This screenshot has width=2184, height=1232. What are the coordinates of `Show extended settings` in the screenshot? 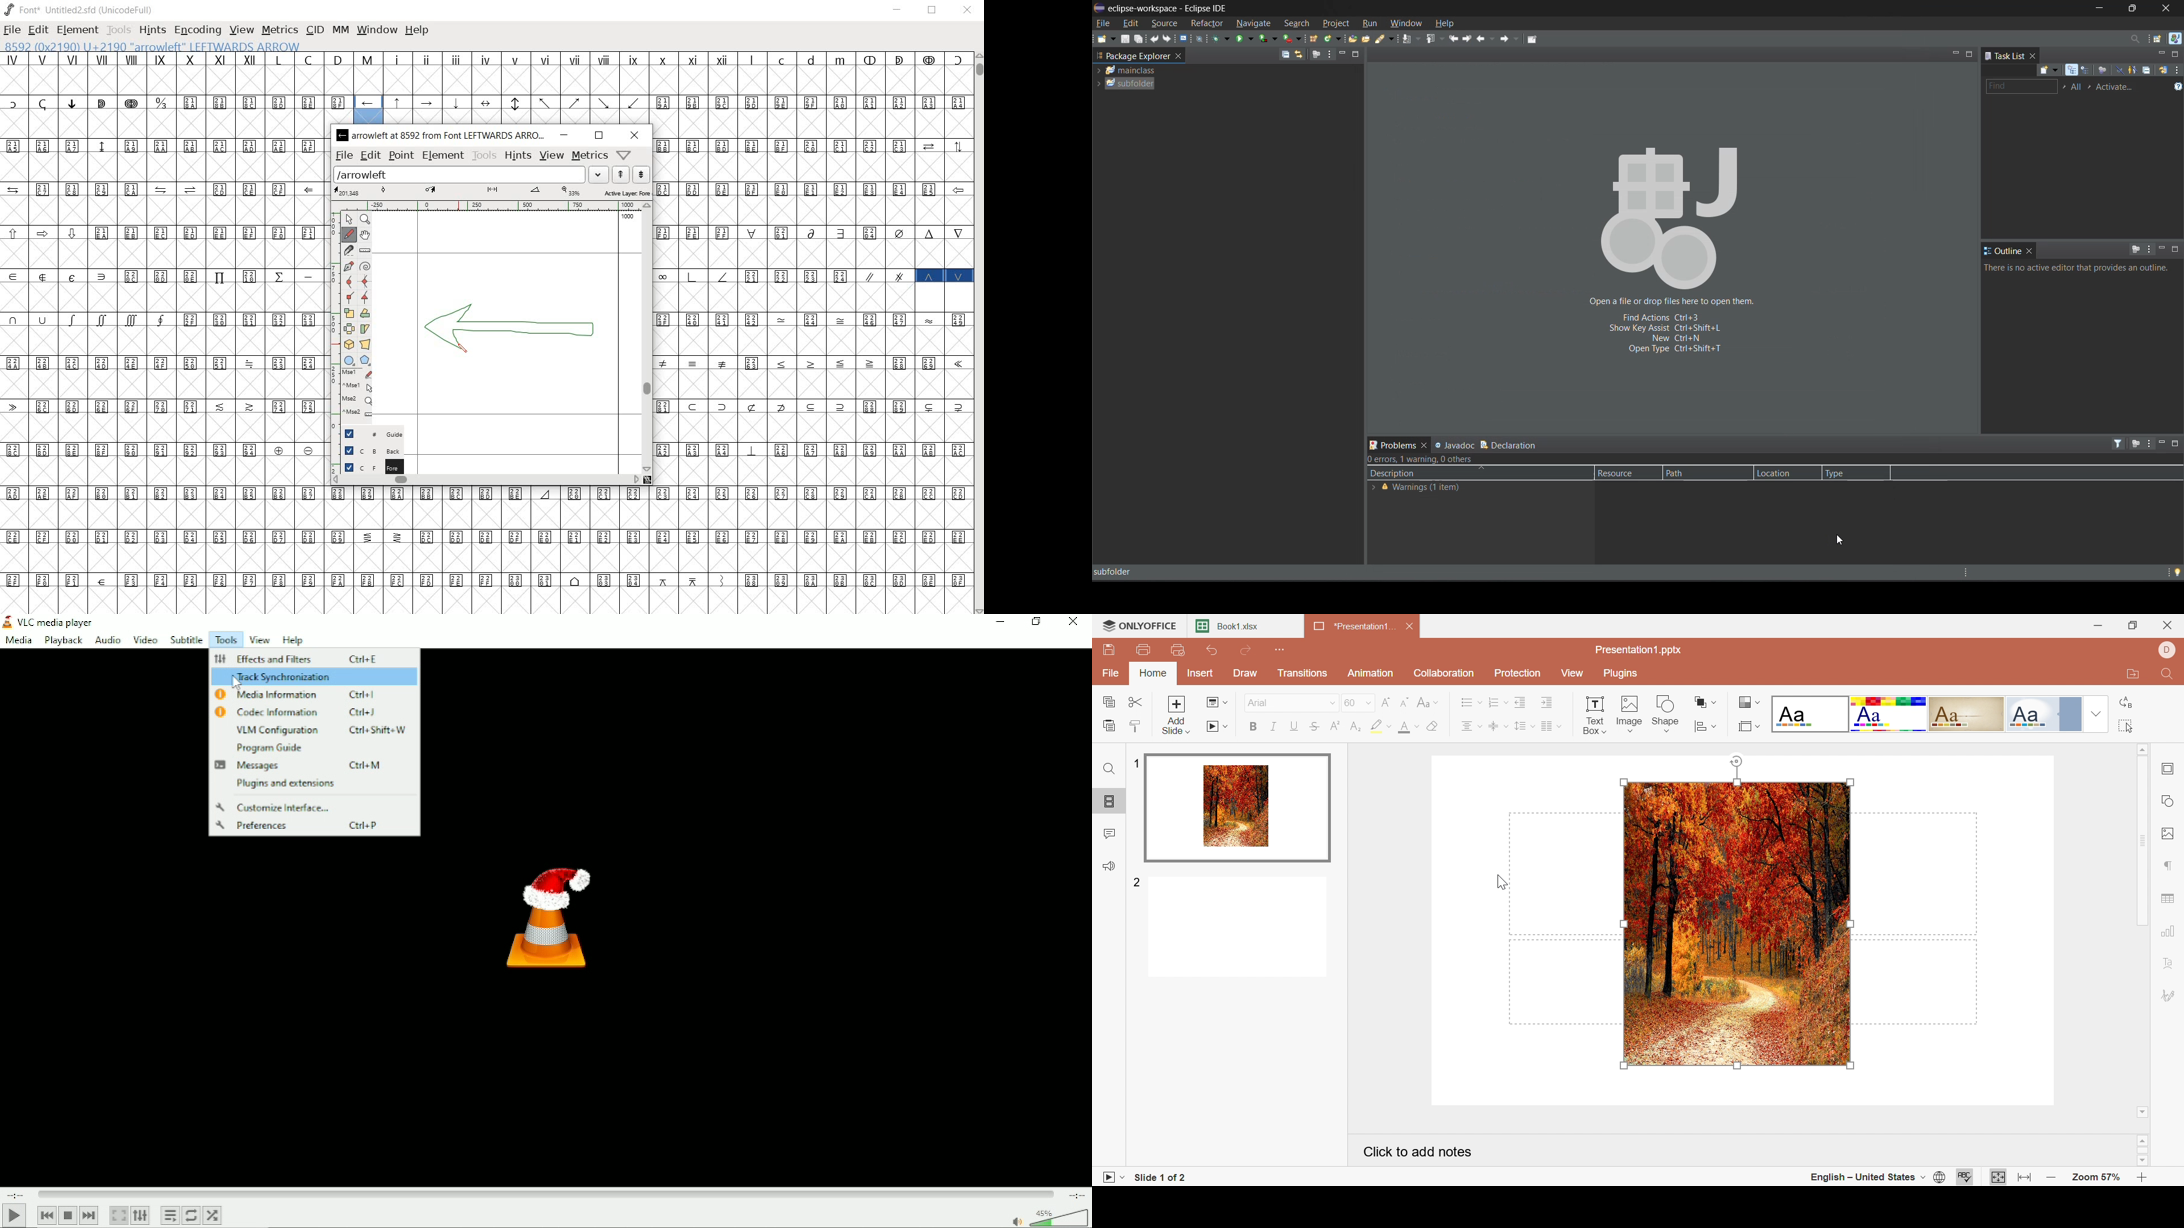 It's located at (141, 1215).